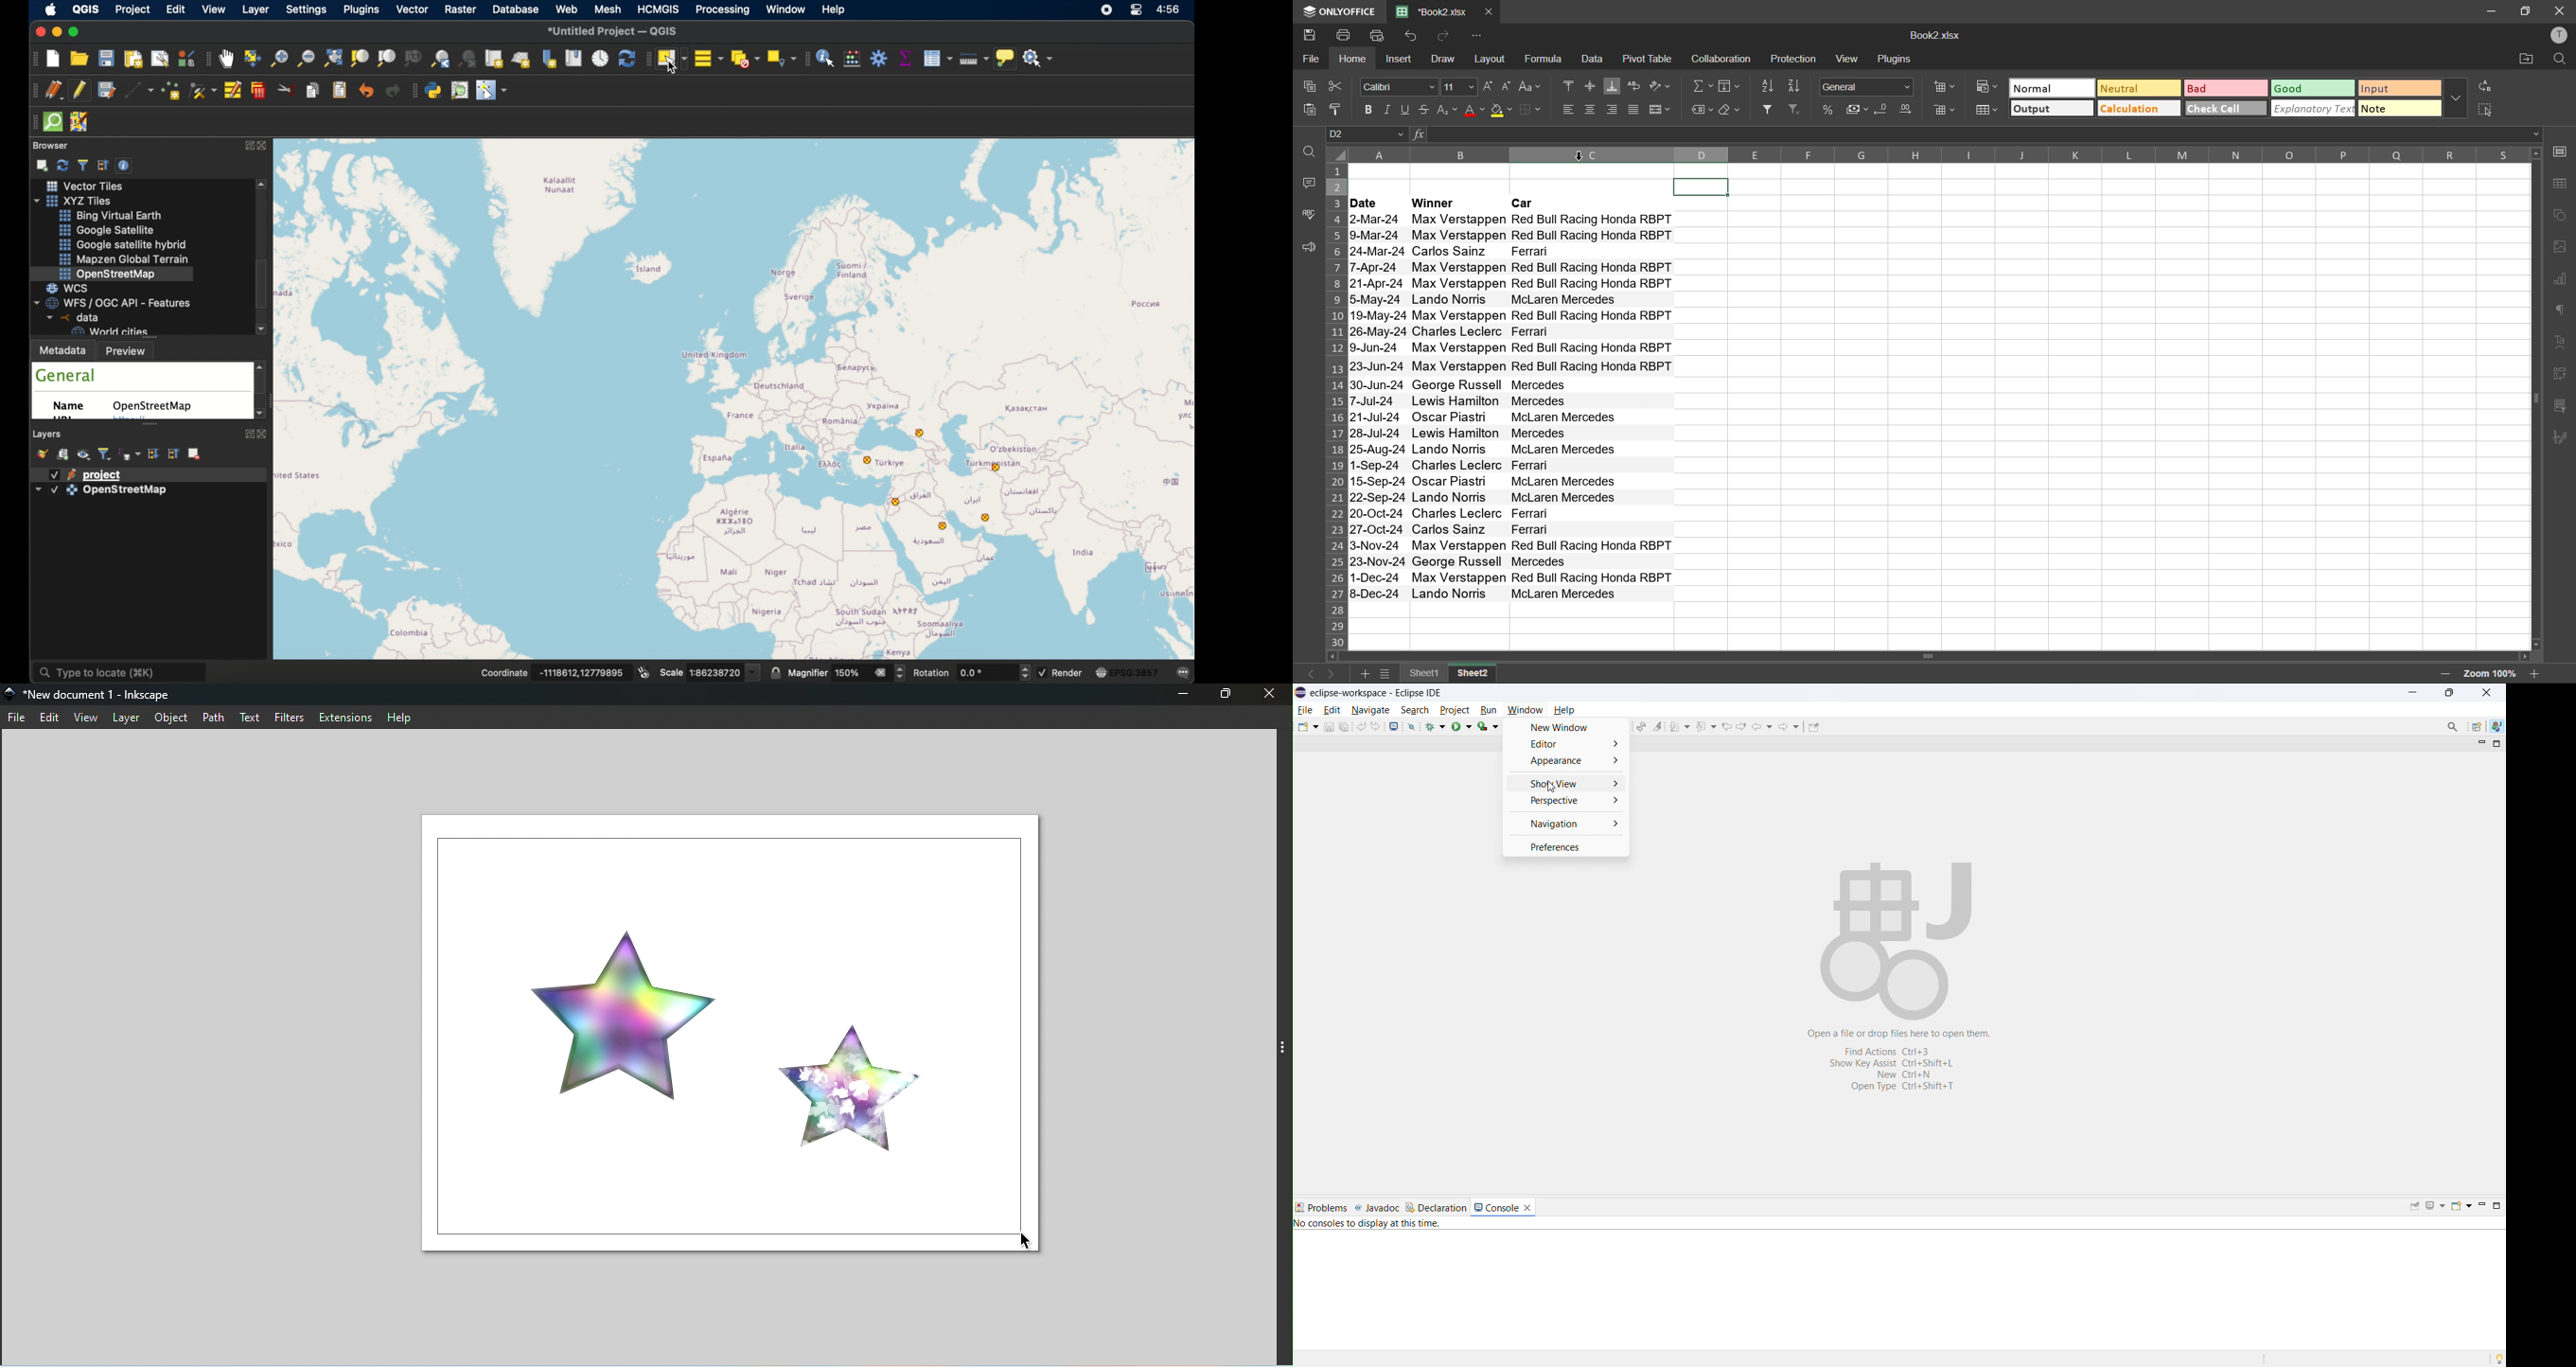 Image resolution: width=2576 pixels, height=1372 pixels. Describe the element at coordinates (1569, 84) in the screenshot. I see `align top` at that location.